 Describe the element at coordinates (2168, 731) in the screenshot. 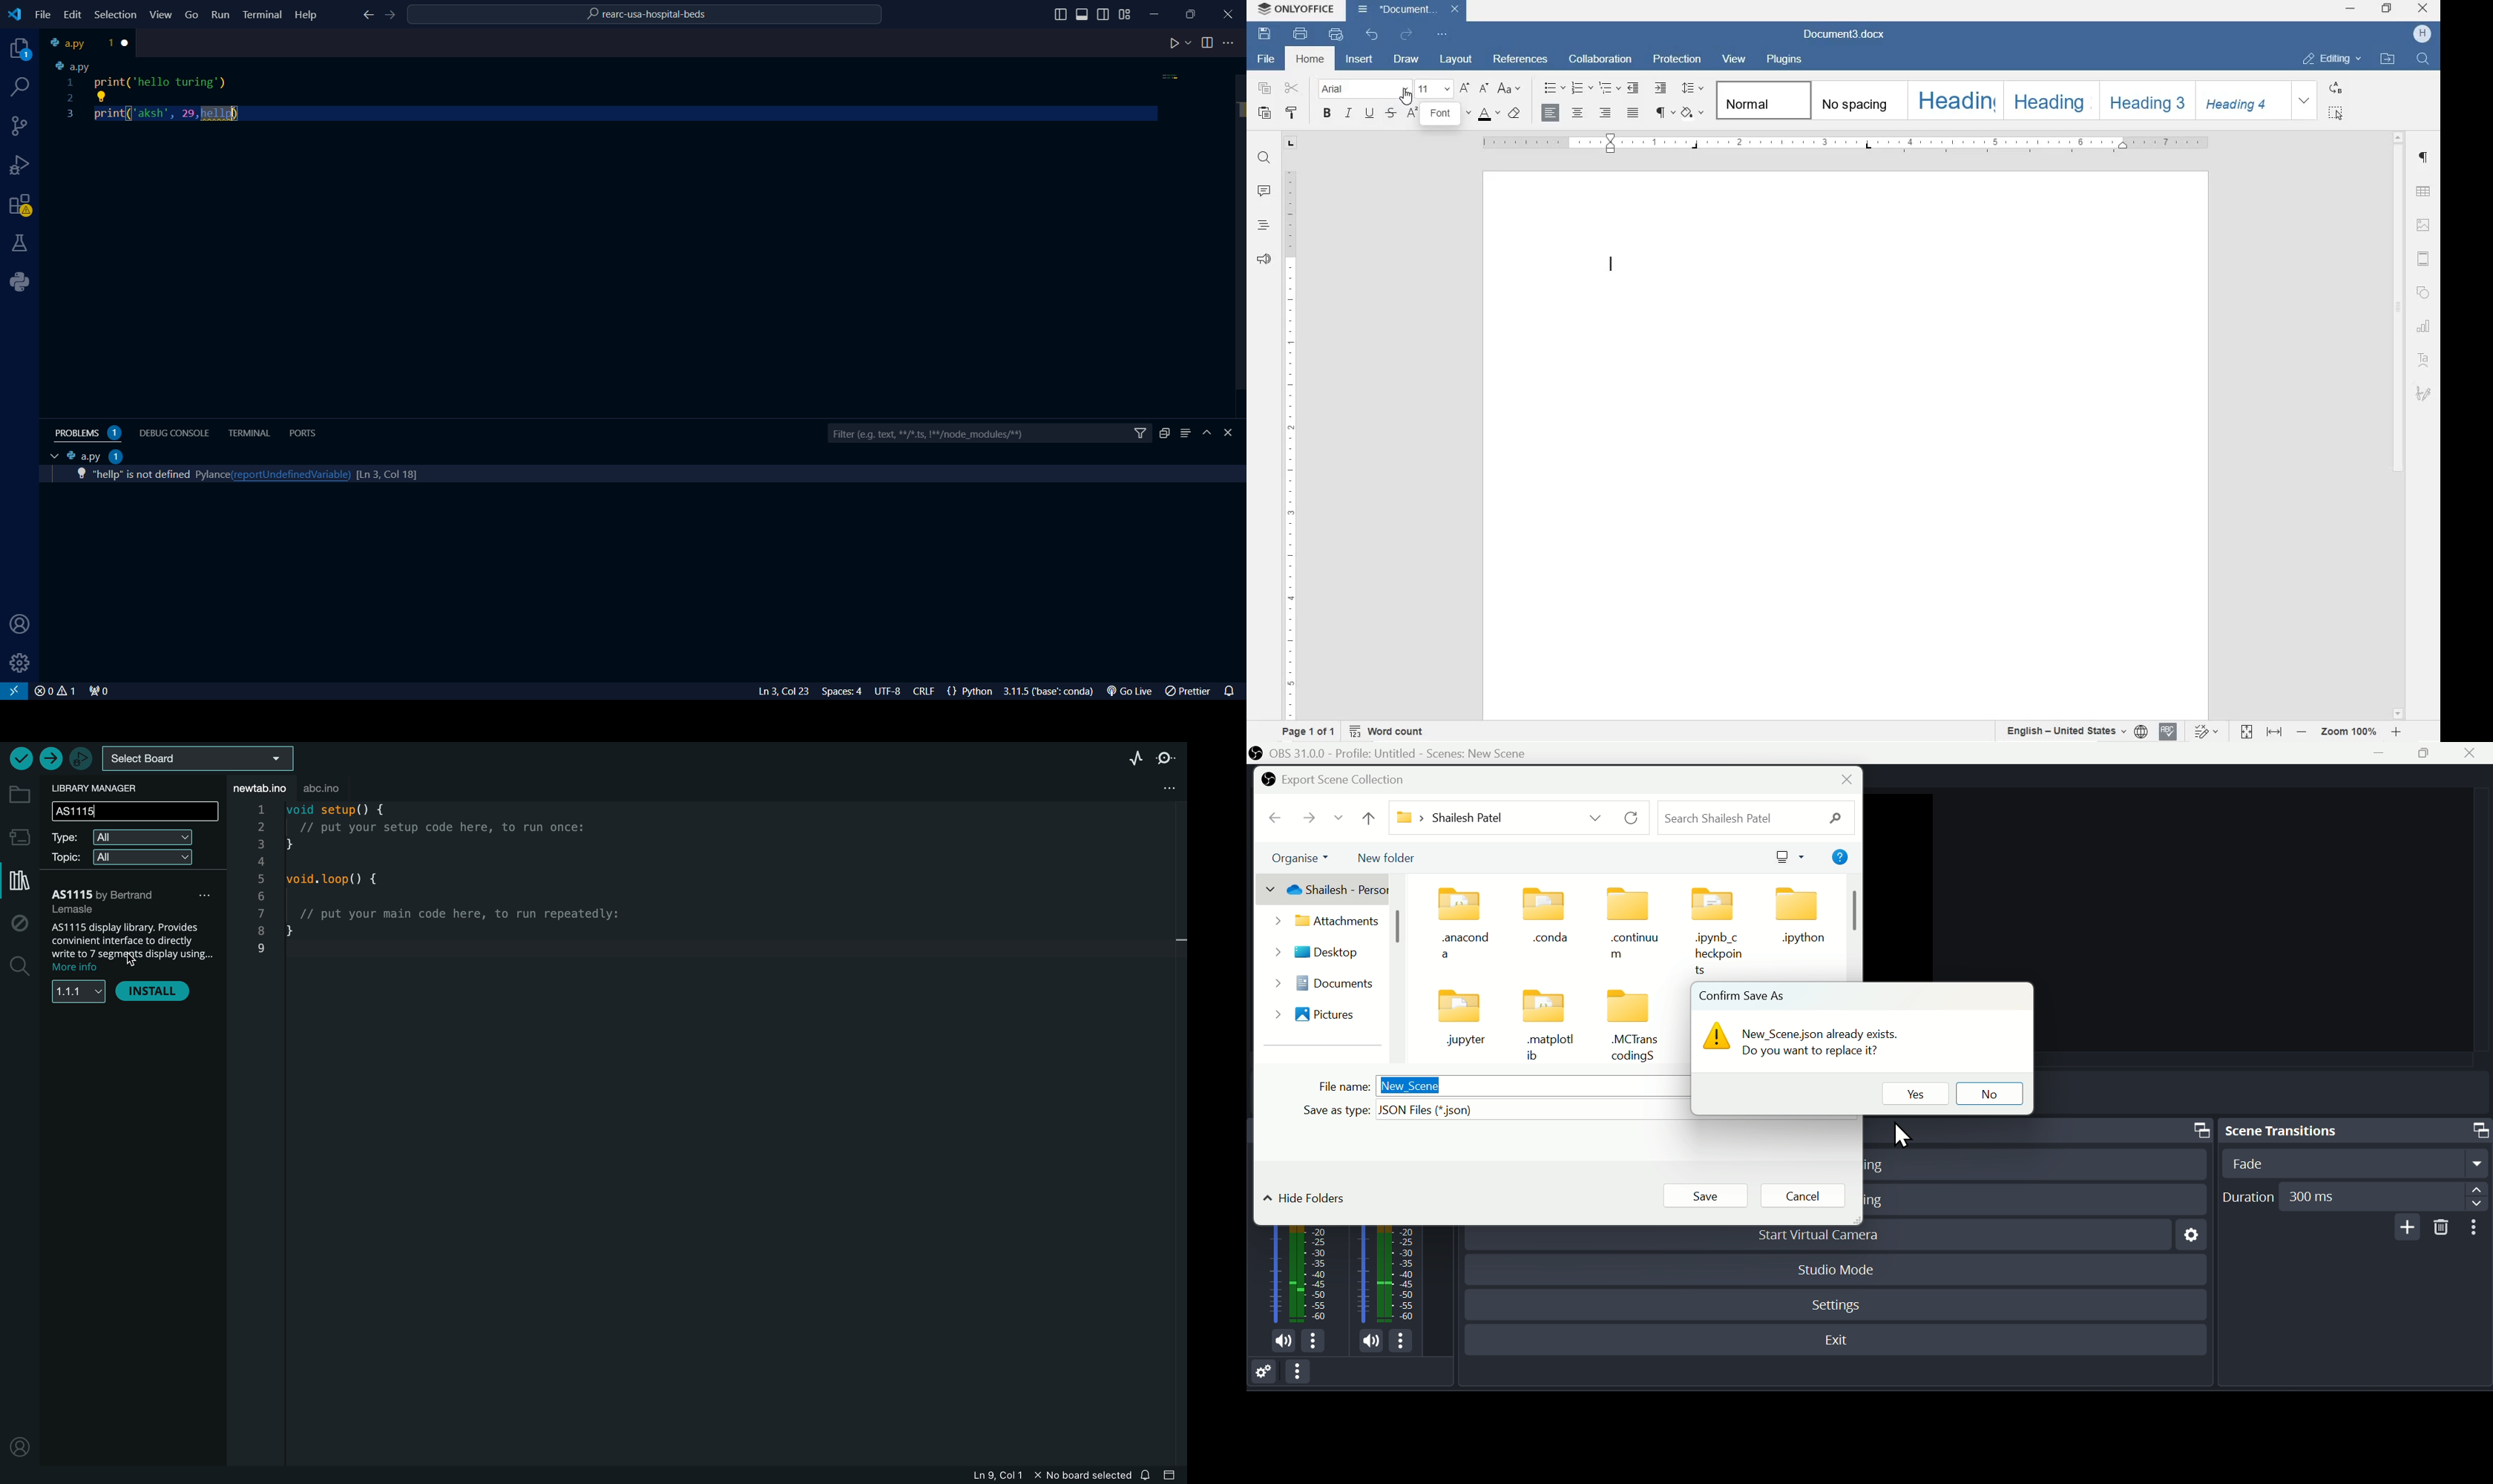

I see `SPELL CHECK` at that location.